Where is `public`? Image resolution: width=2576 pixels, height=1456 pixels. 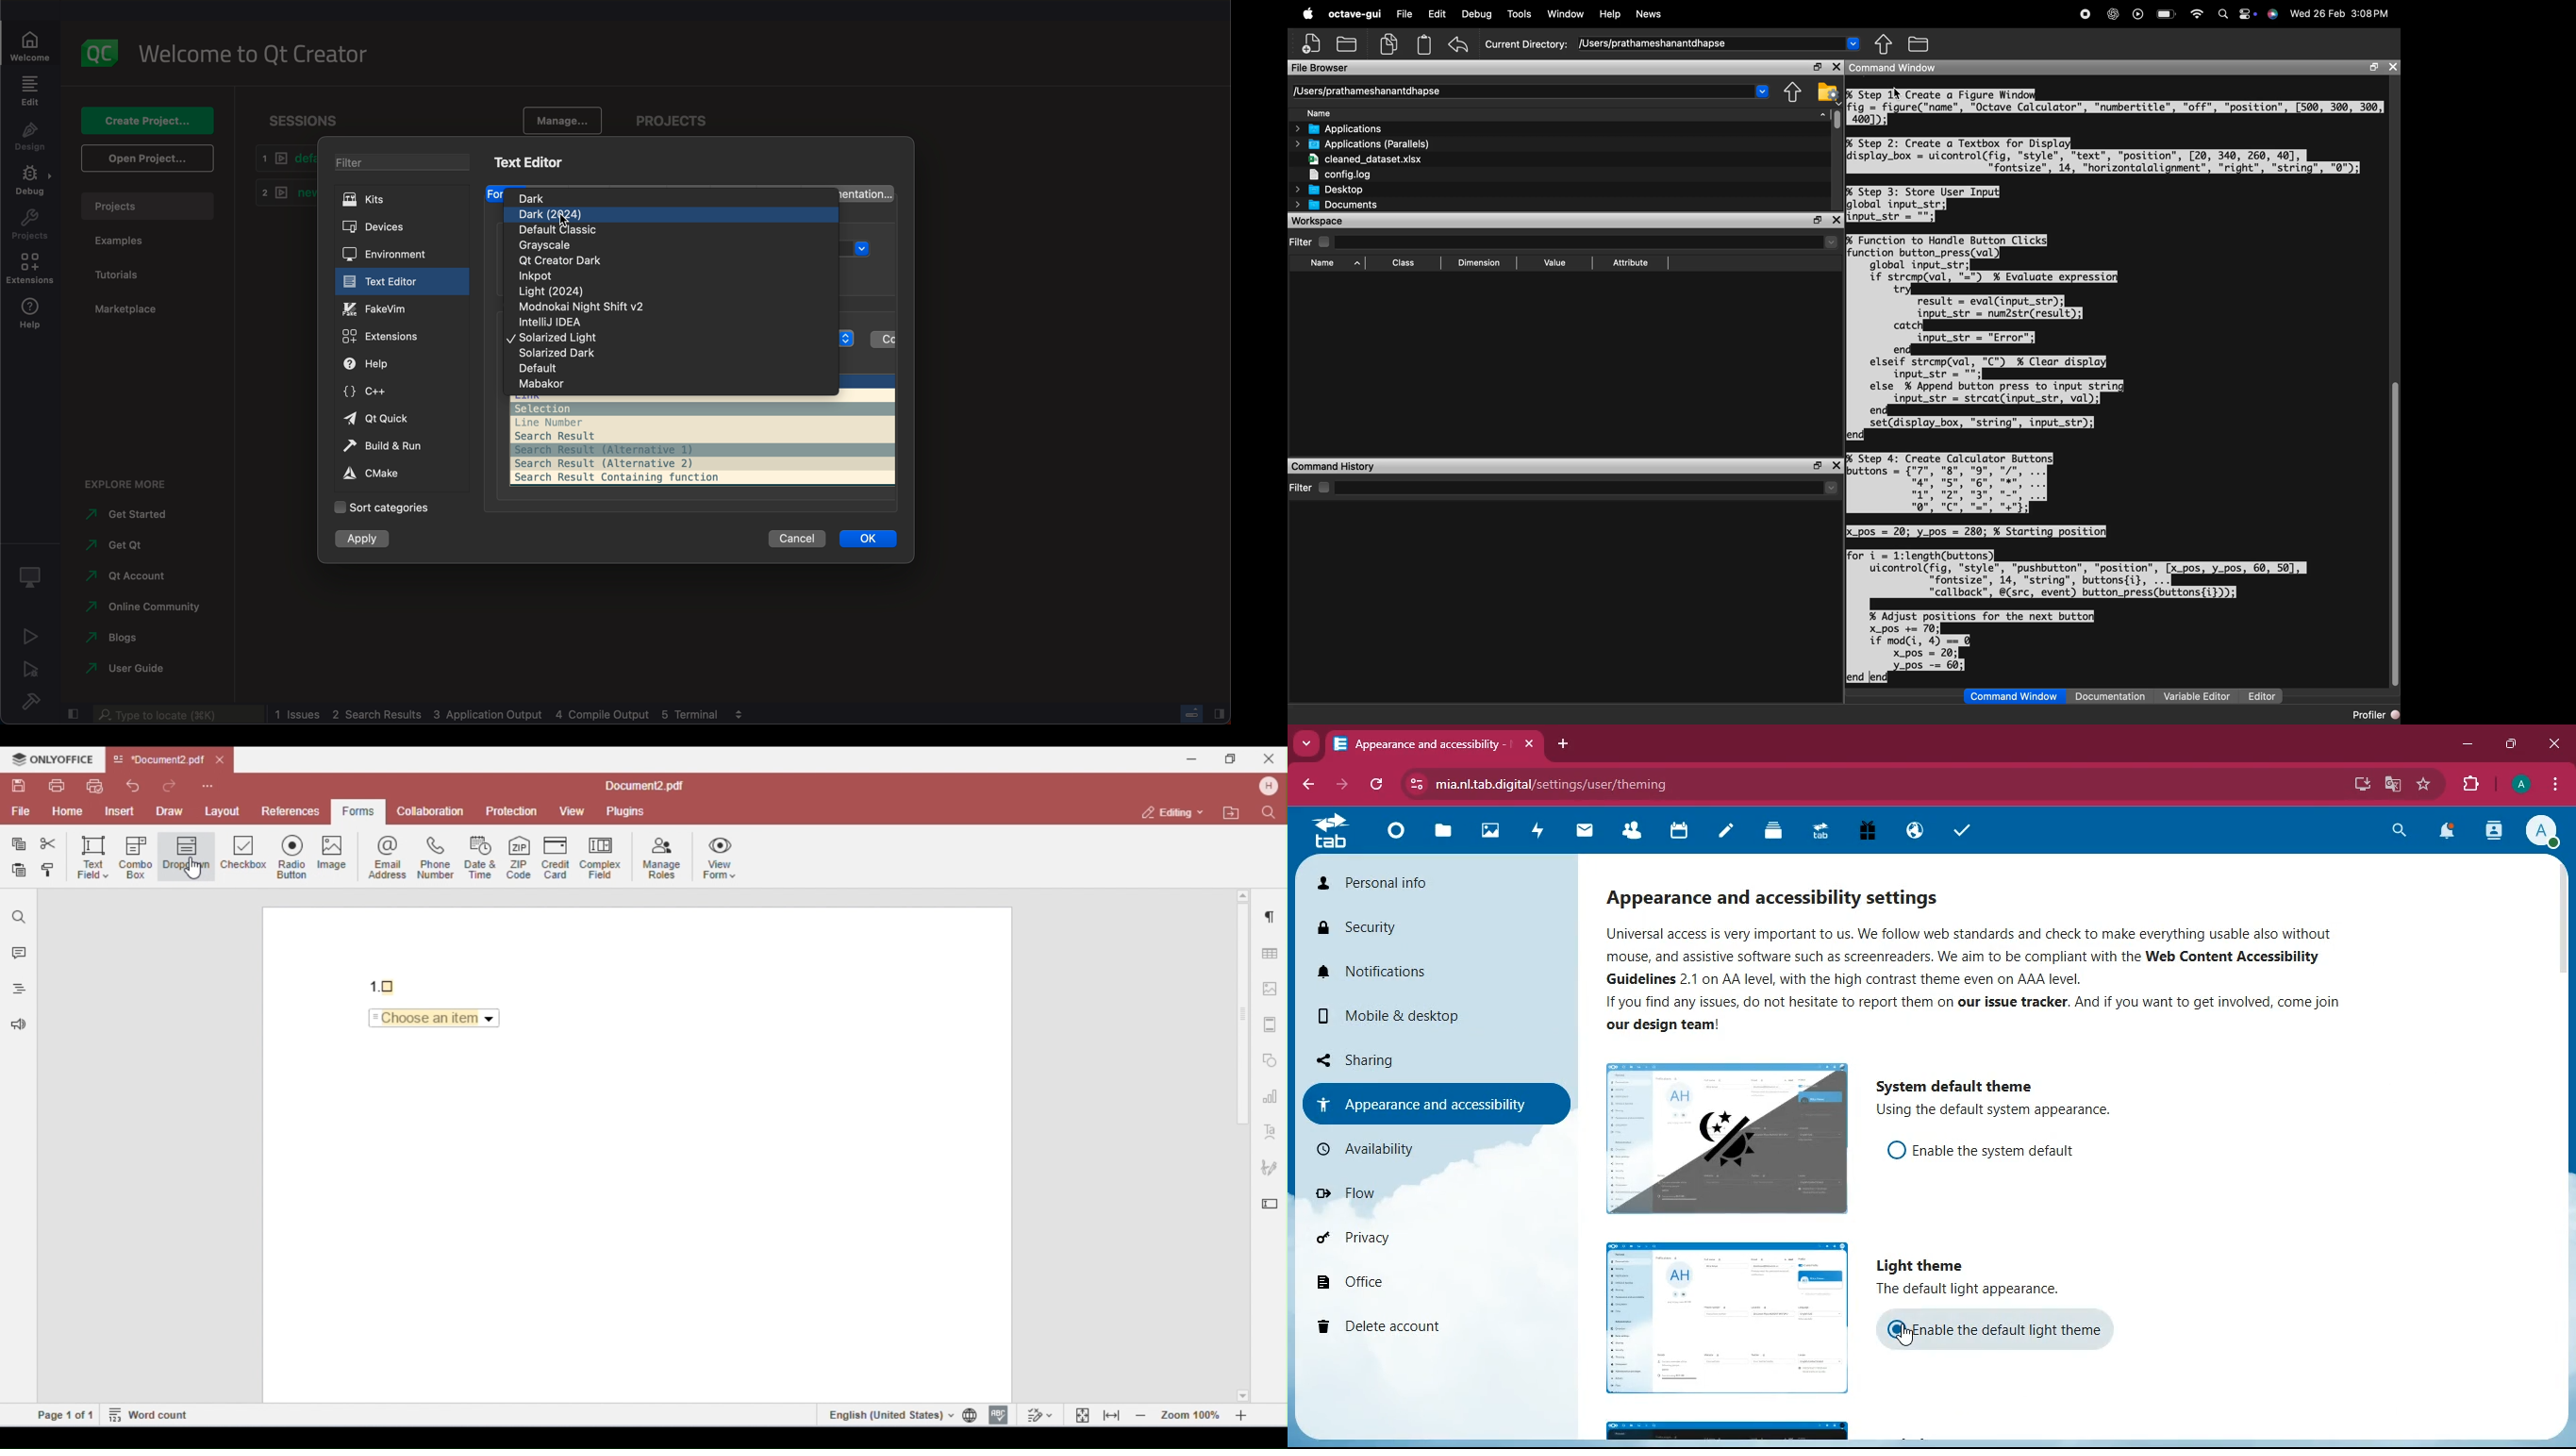
public is located at coordinates (1913, 830).